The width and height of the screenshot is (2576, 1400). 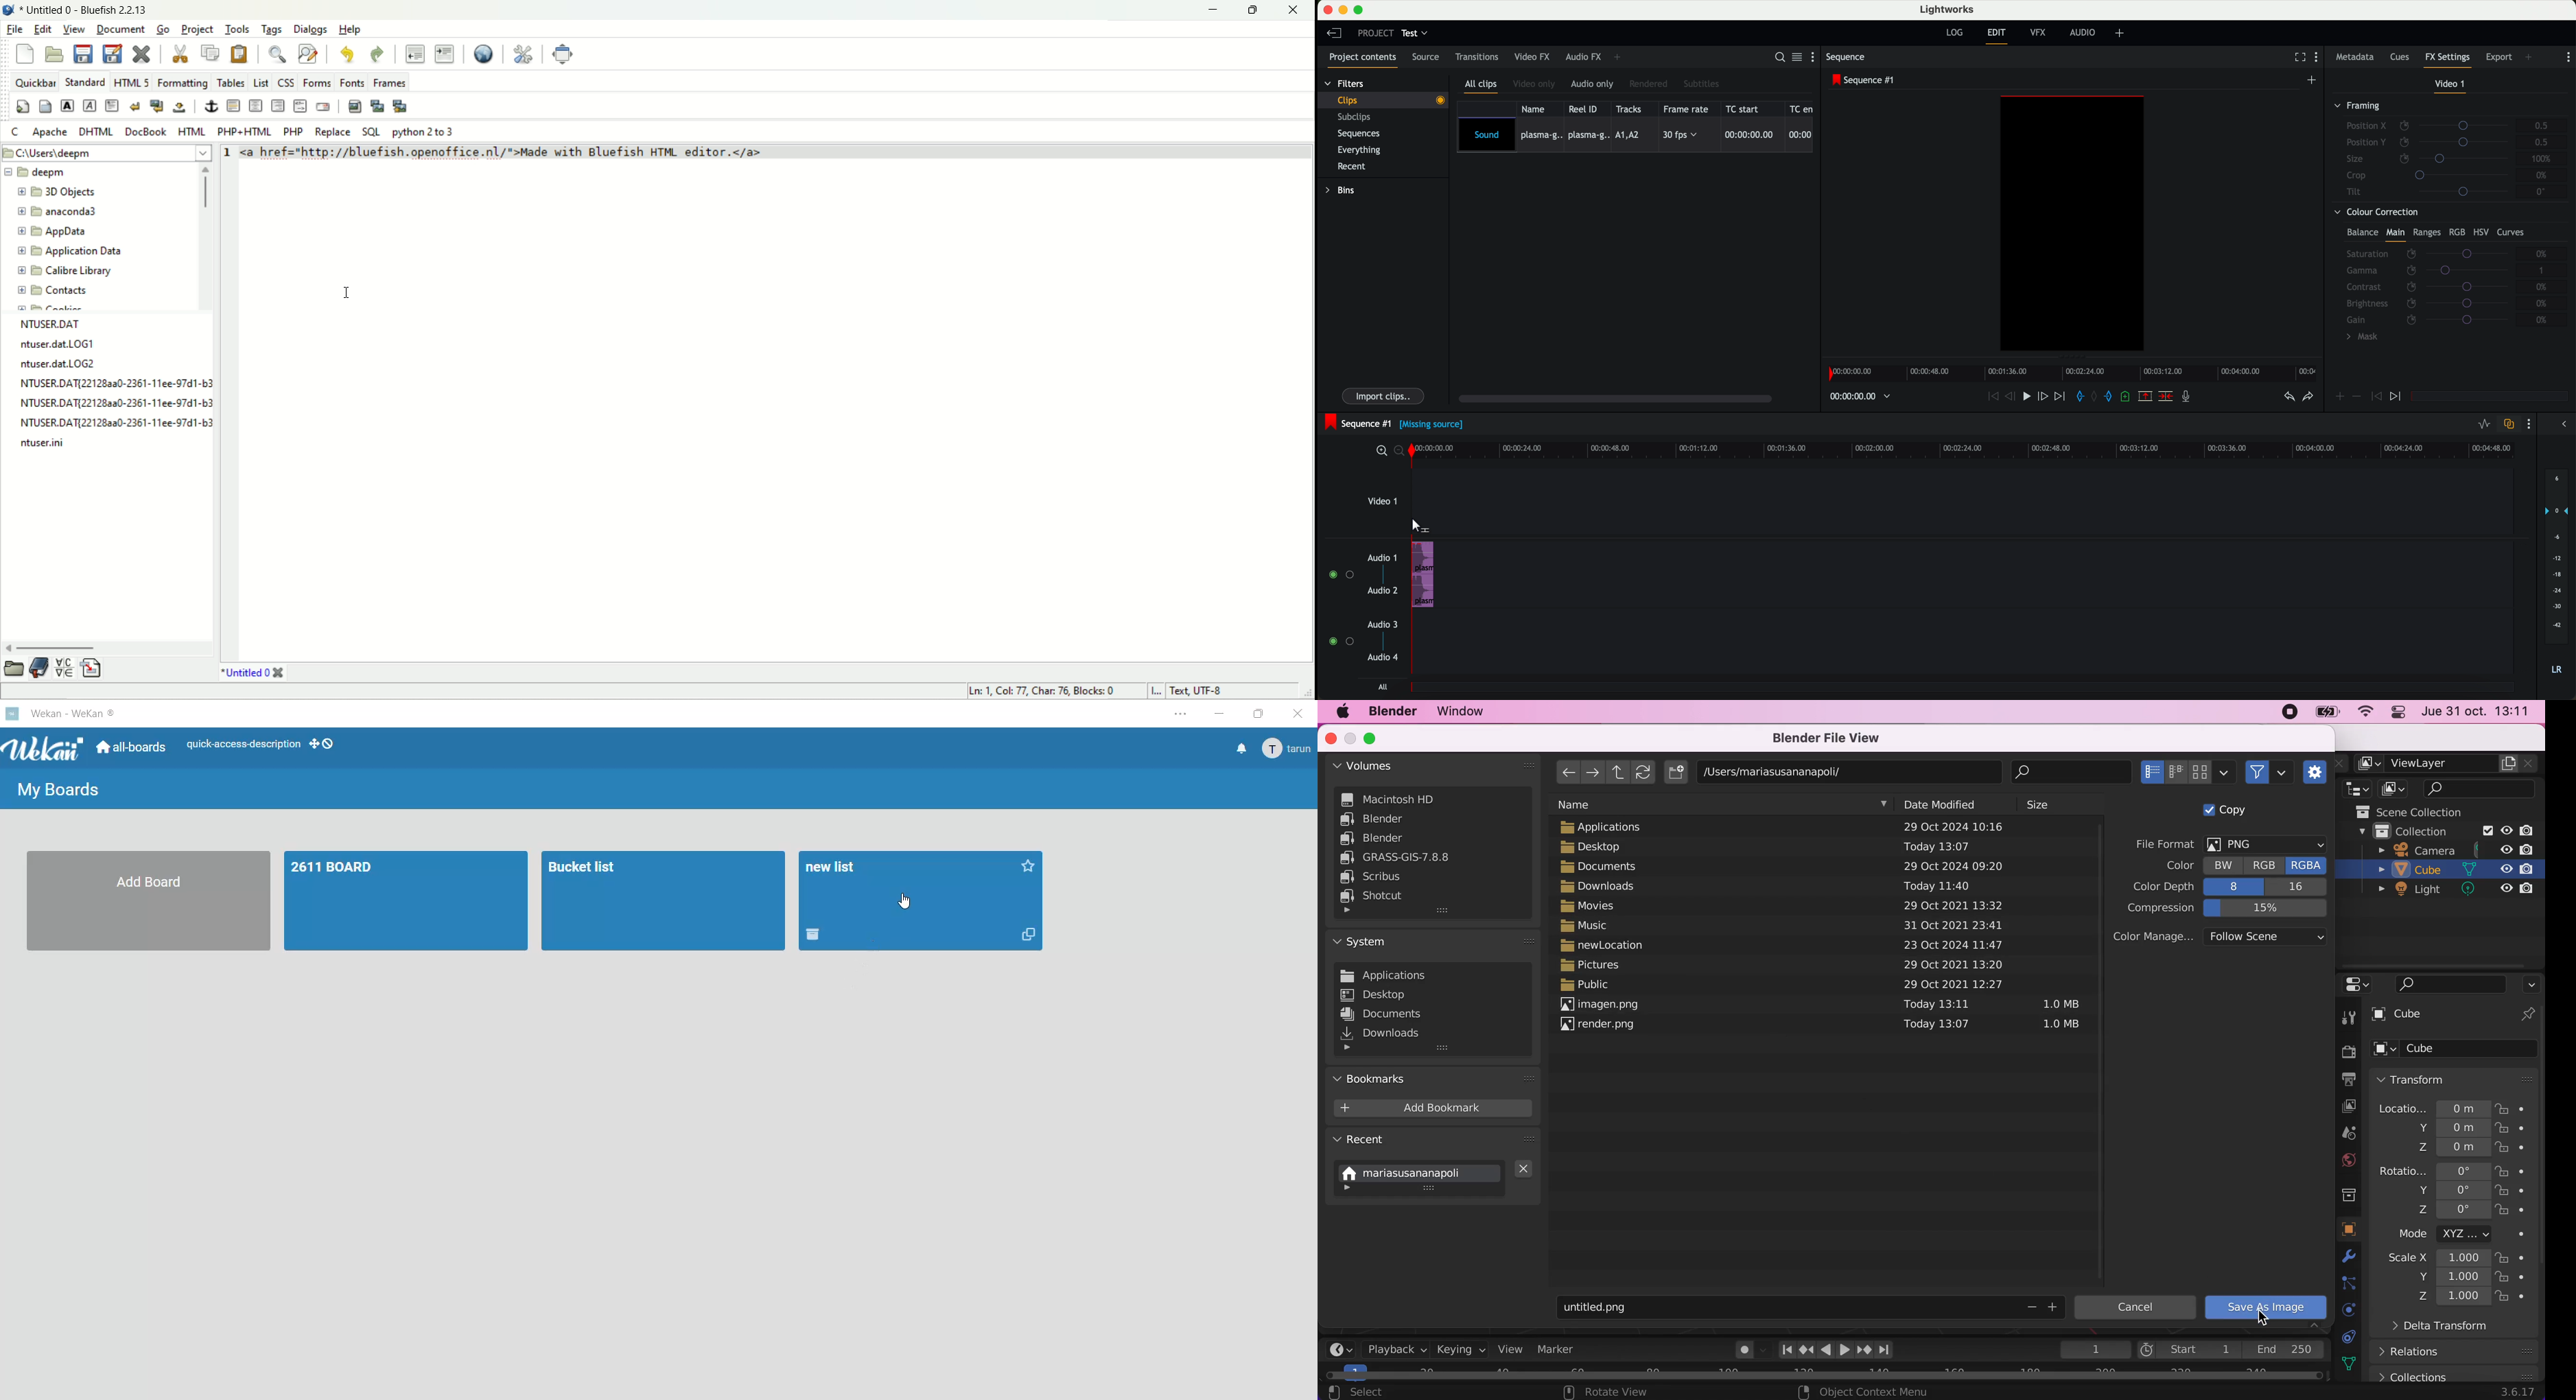 I want to click on new, so click(x=25, y=55).